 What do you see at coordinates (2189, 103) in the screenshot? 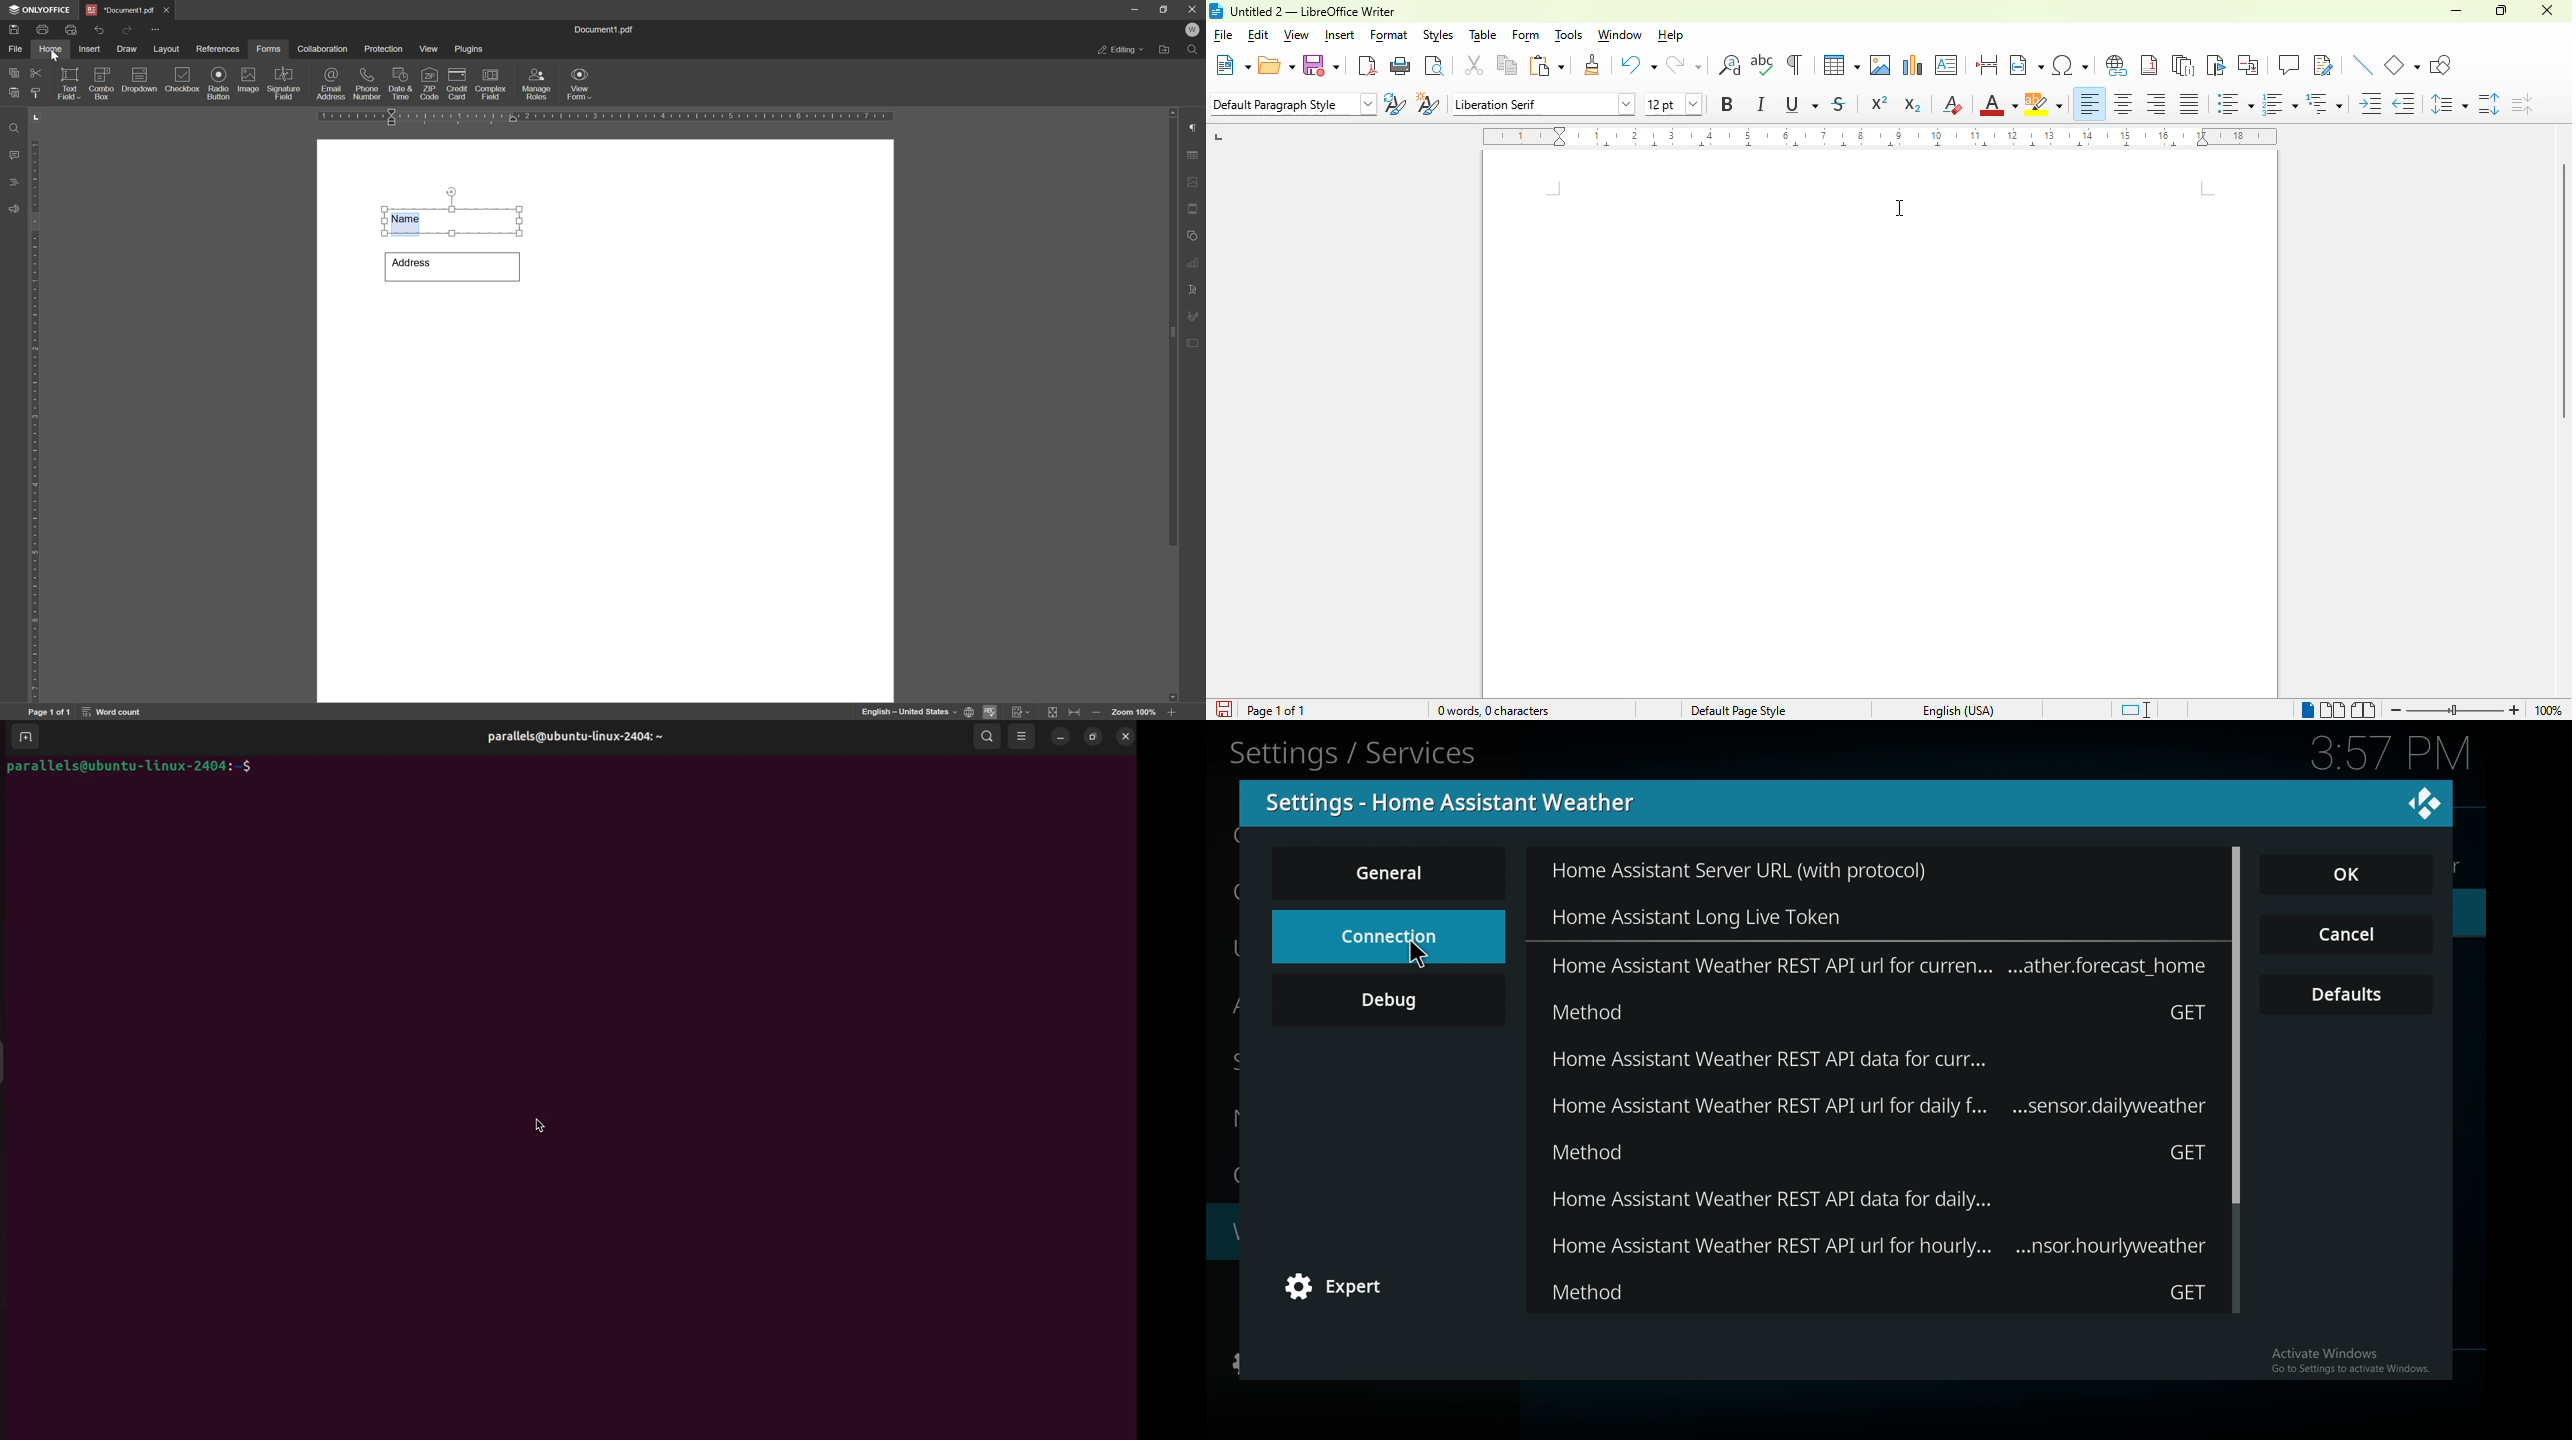
I see `justified` at bounding box center [2189, 103].